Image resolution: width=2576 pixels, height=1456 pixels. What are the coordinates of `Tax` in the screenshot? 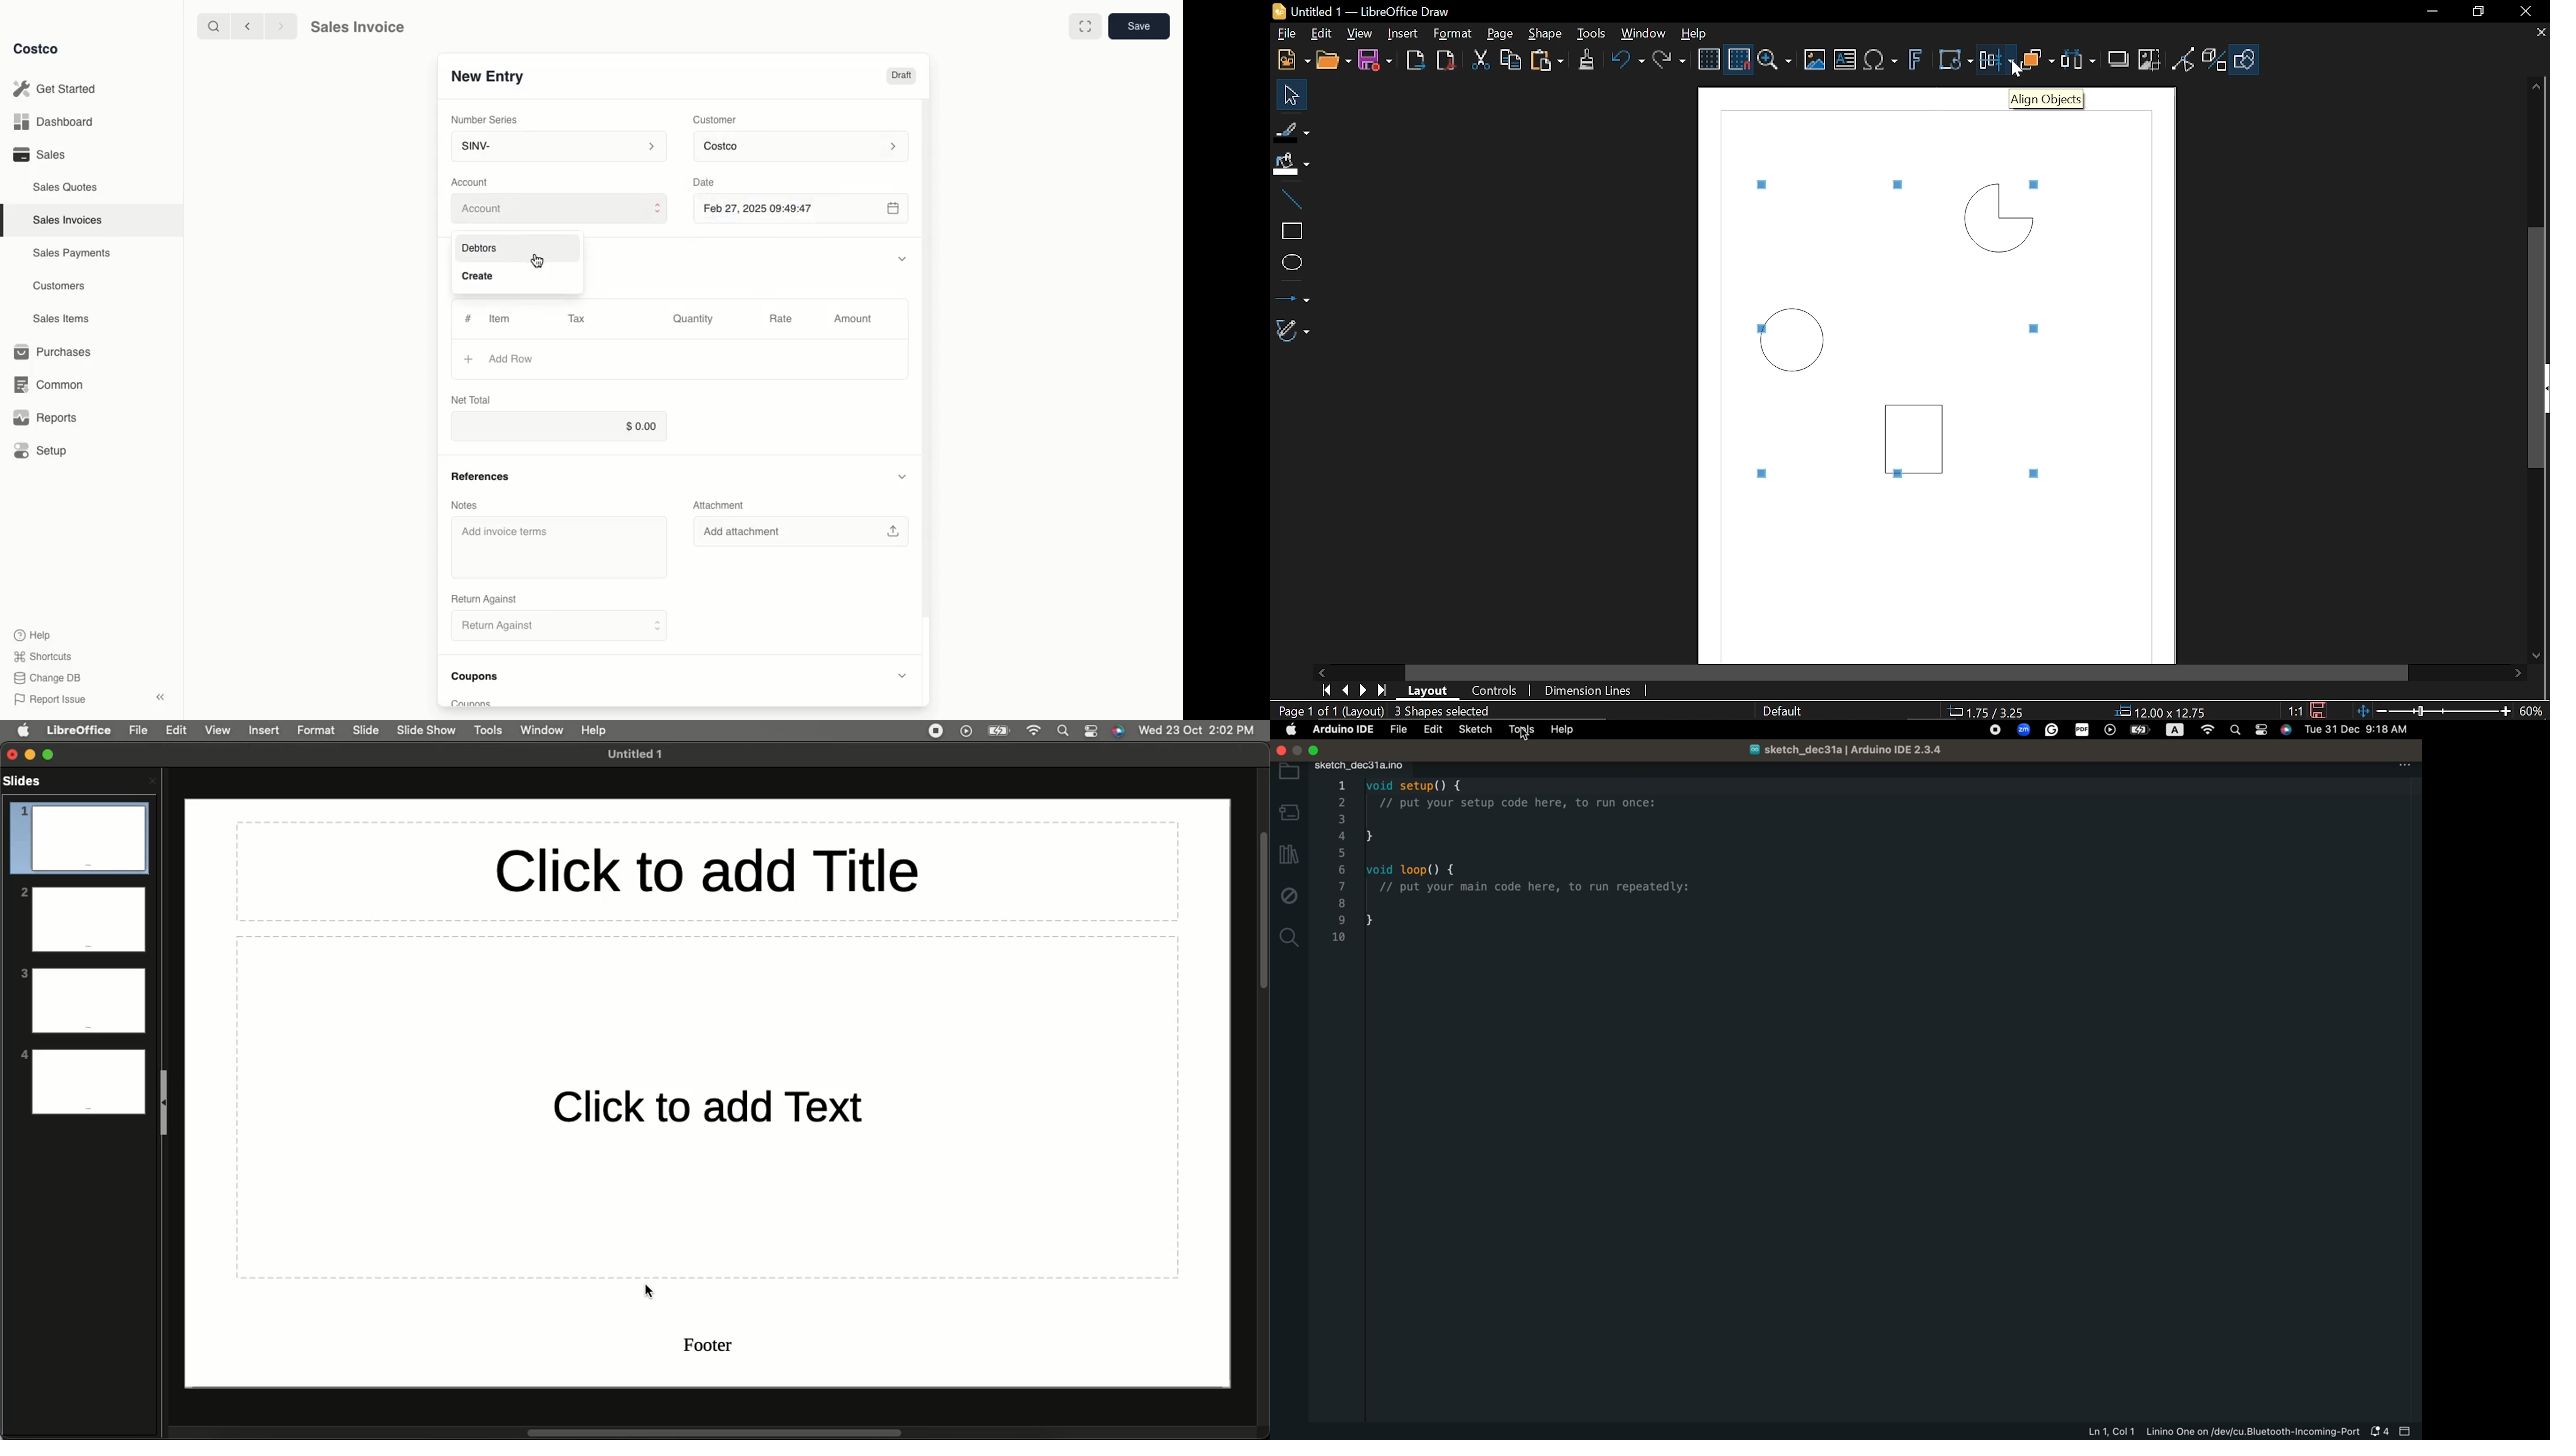 It's located at (581, 318).